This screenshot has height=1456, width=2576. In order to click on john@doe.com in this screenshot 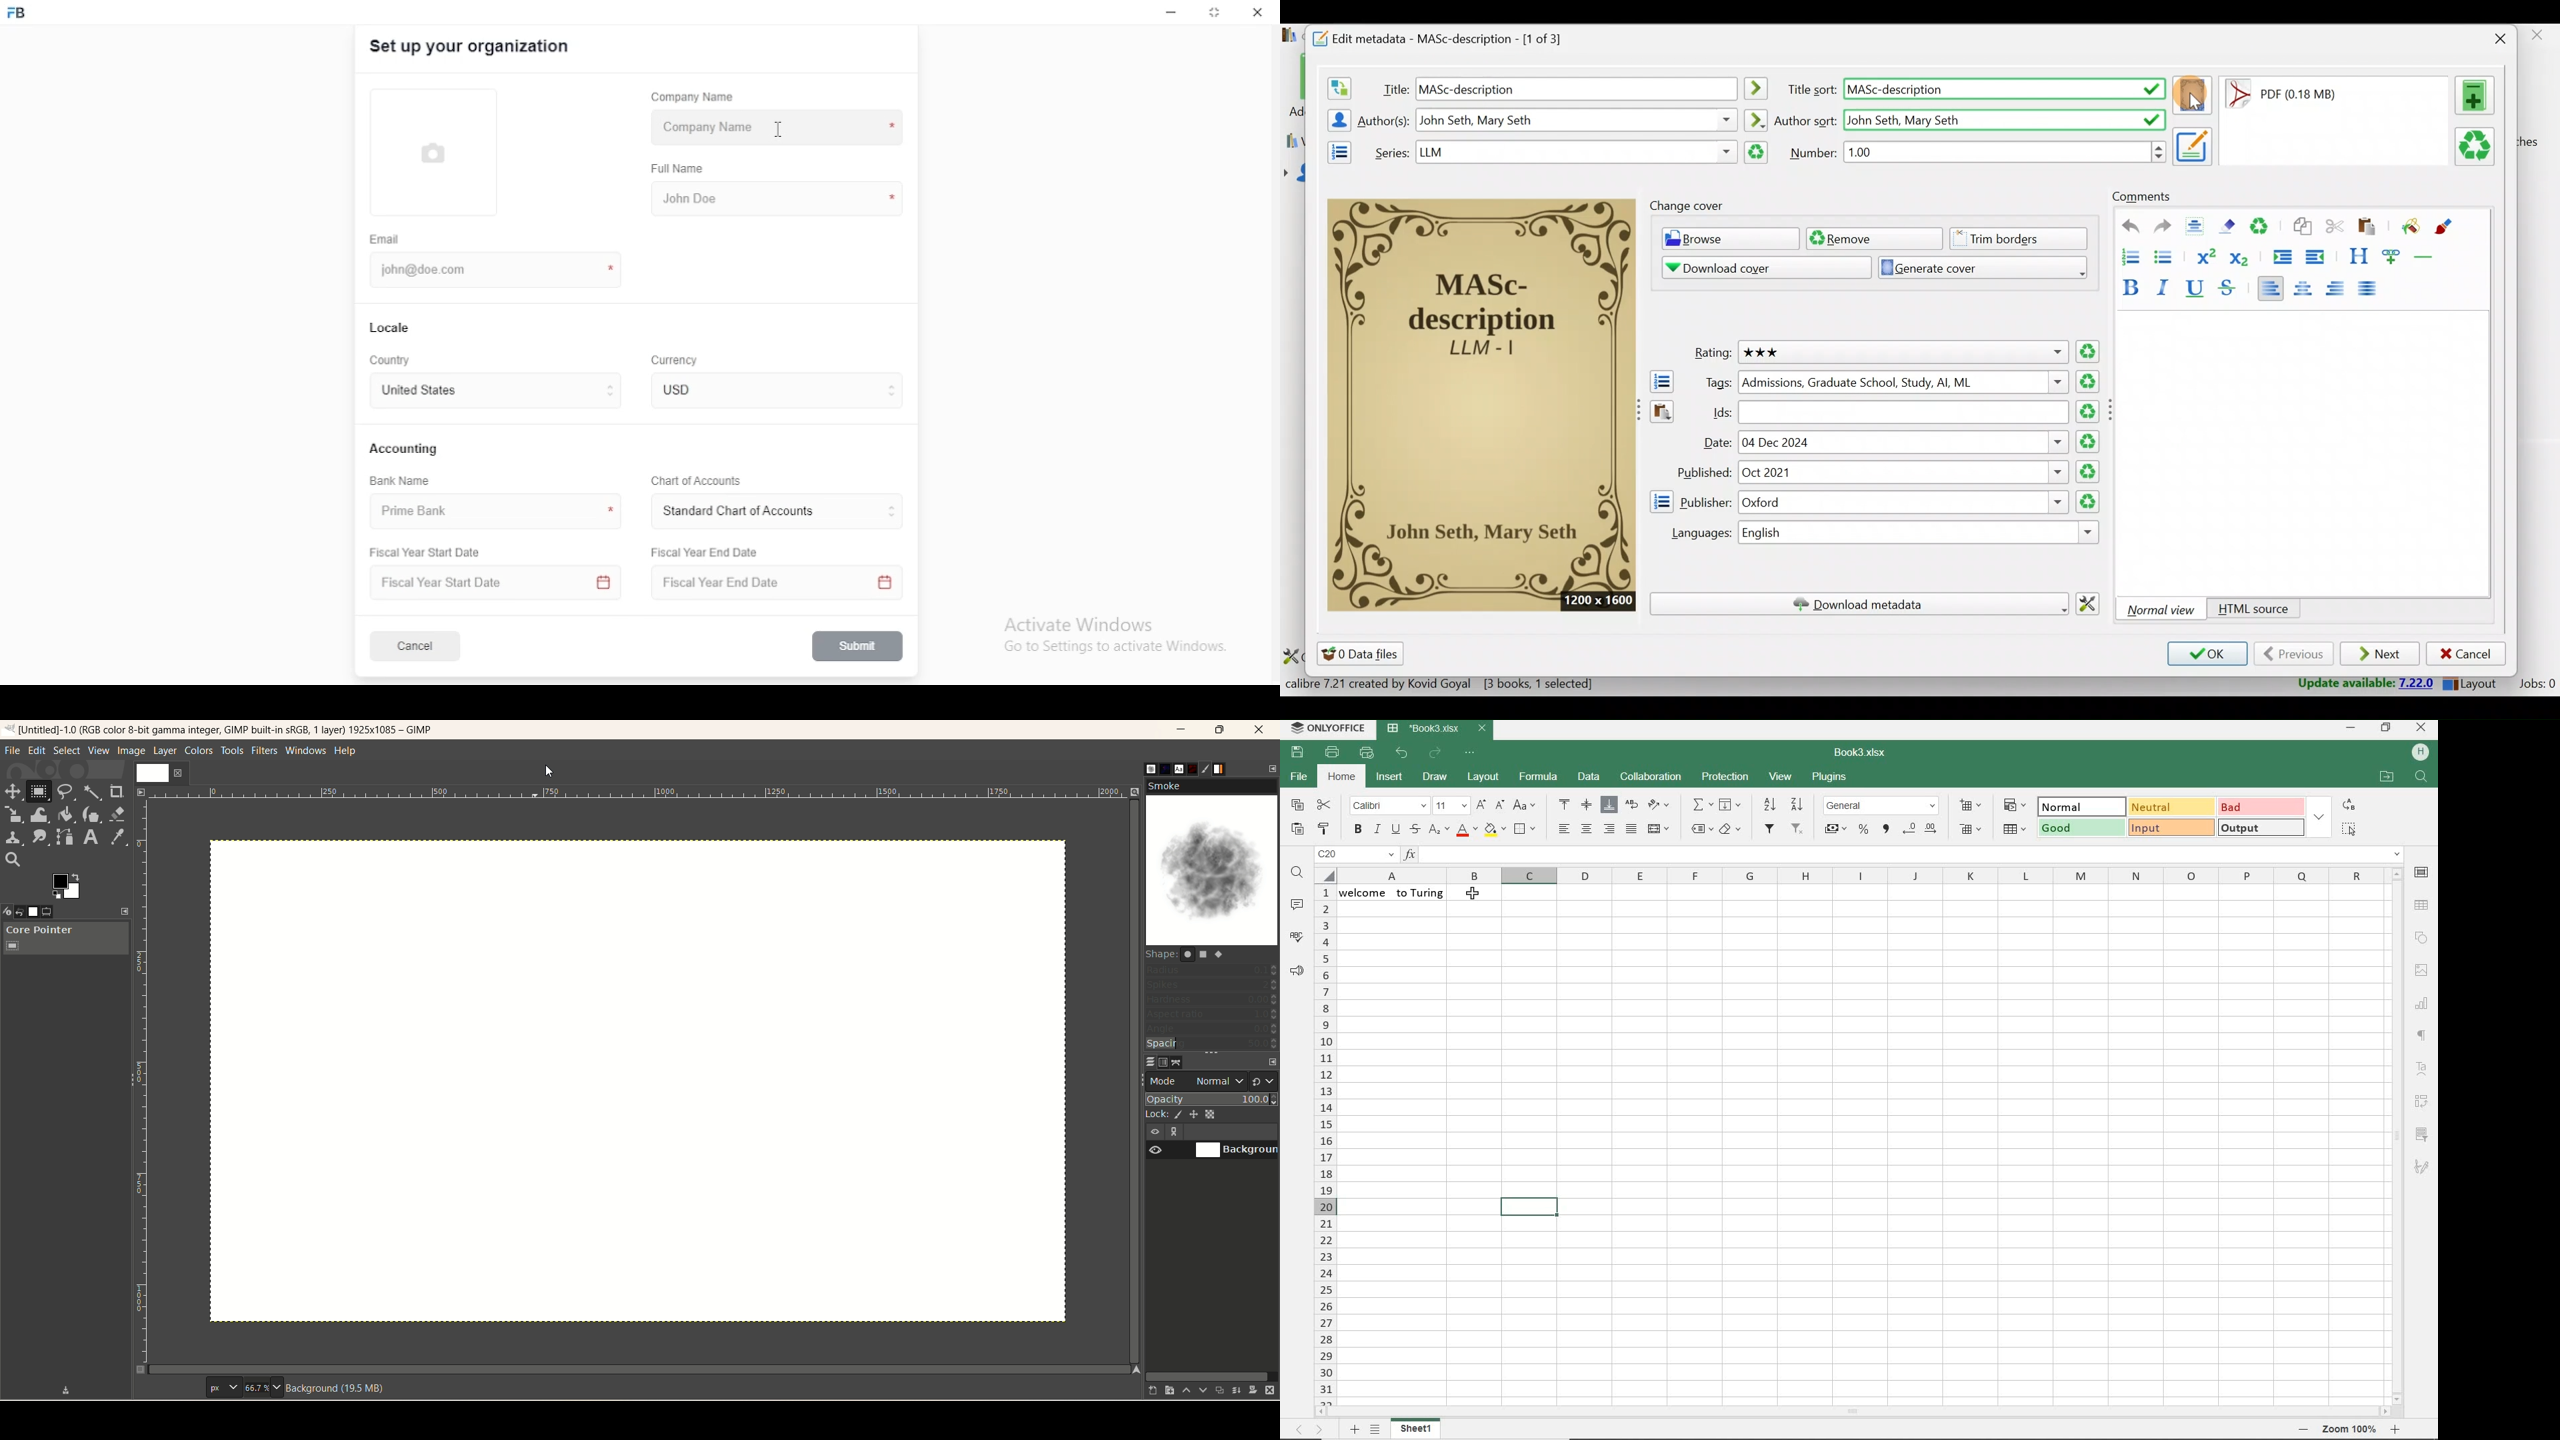, I will do `click(431, 269)`.